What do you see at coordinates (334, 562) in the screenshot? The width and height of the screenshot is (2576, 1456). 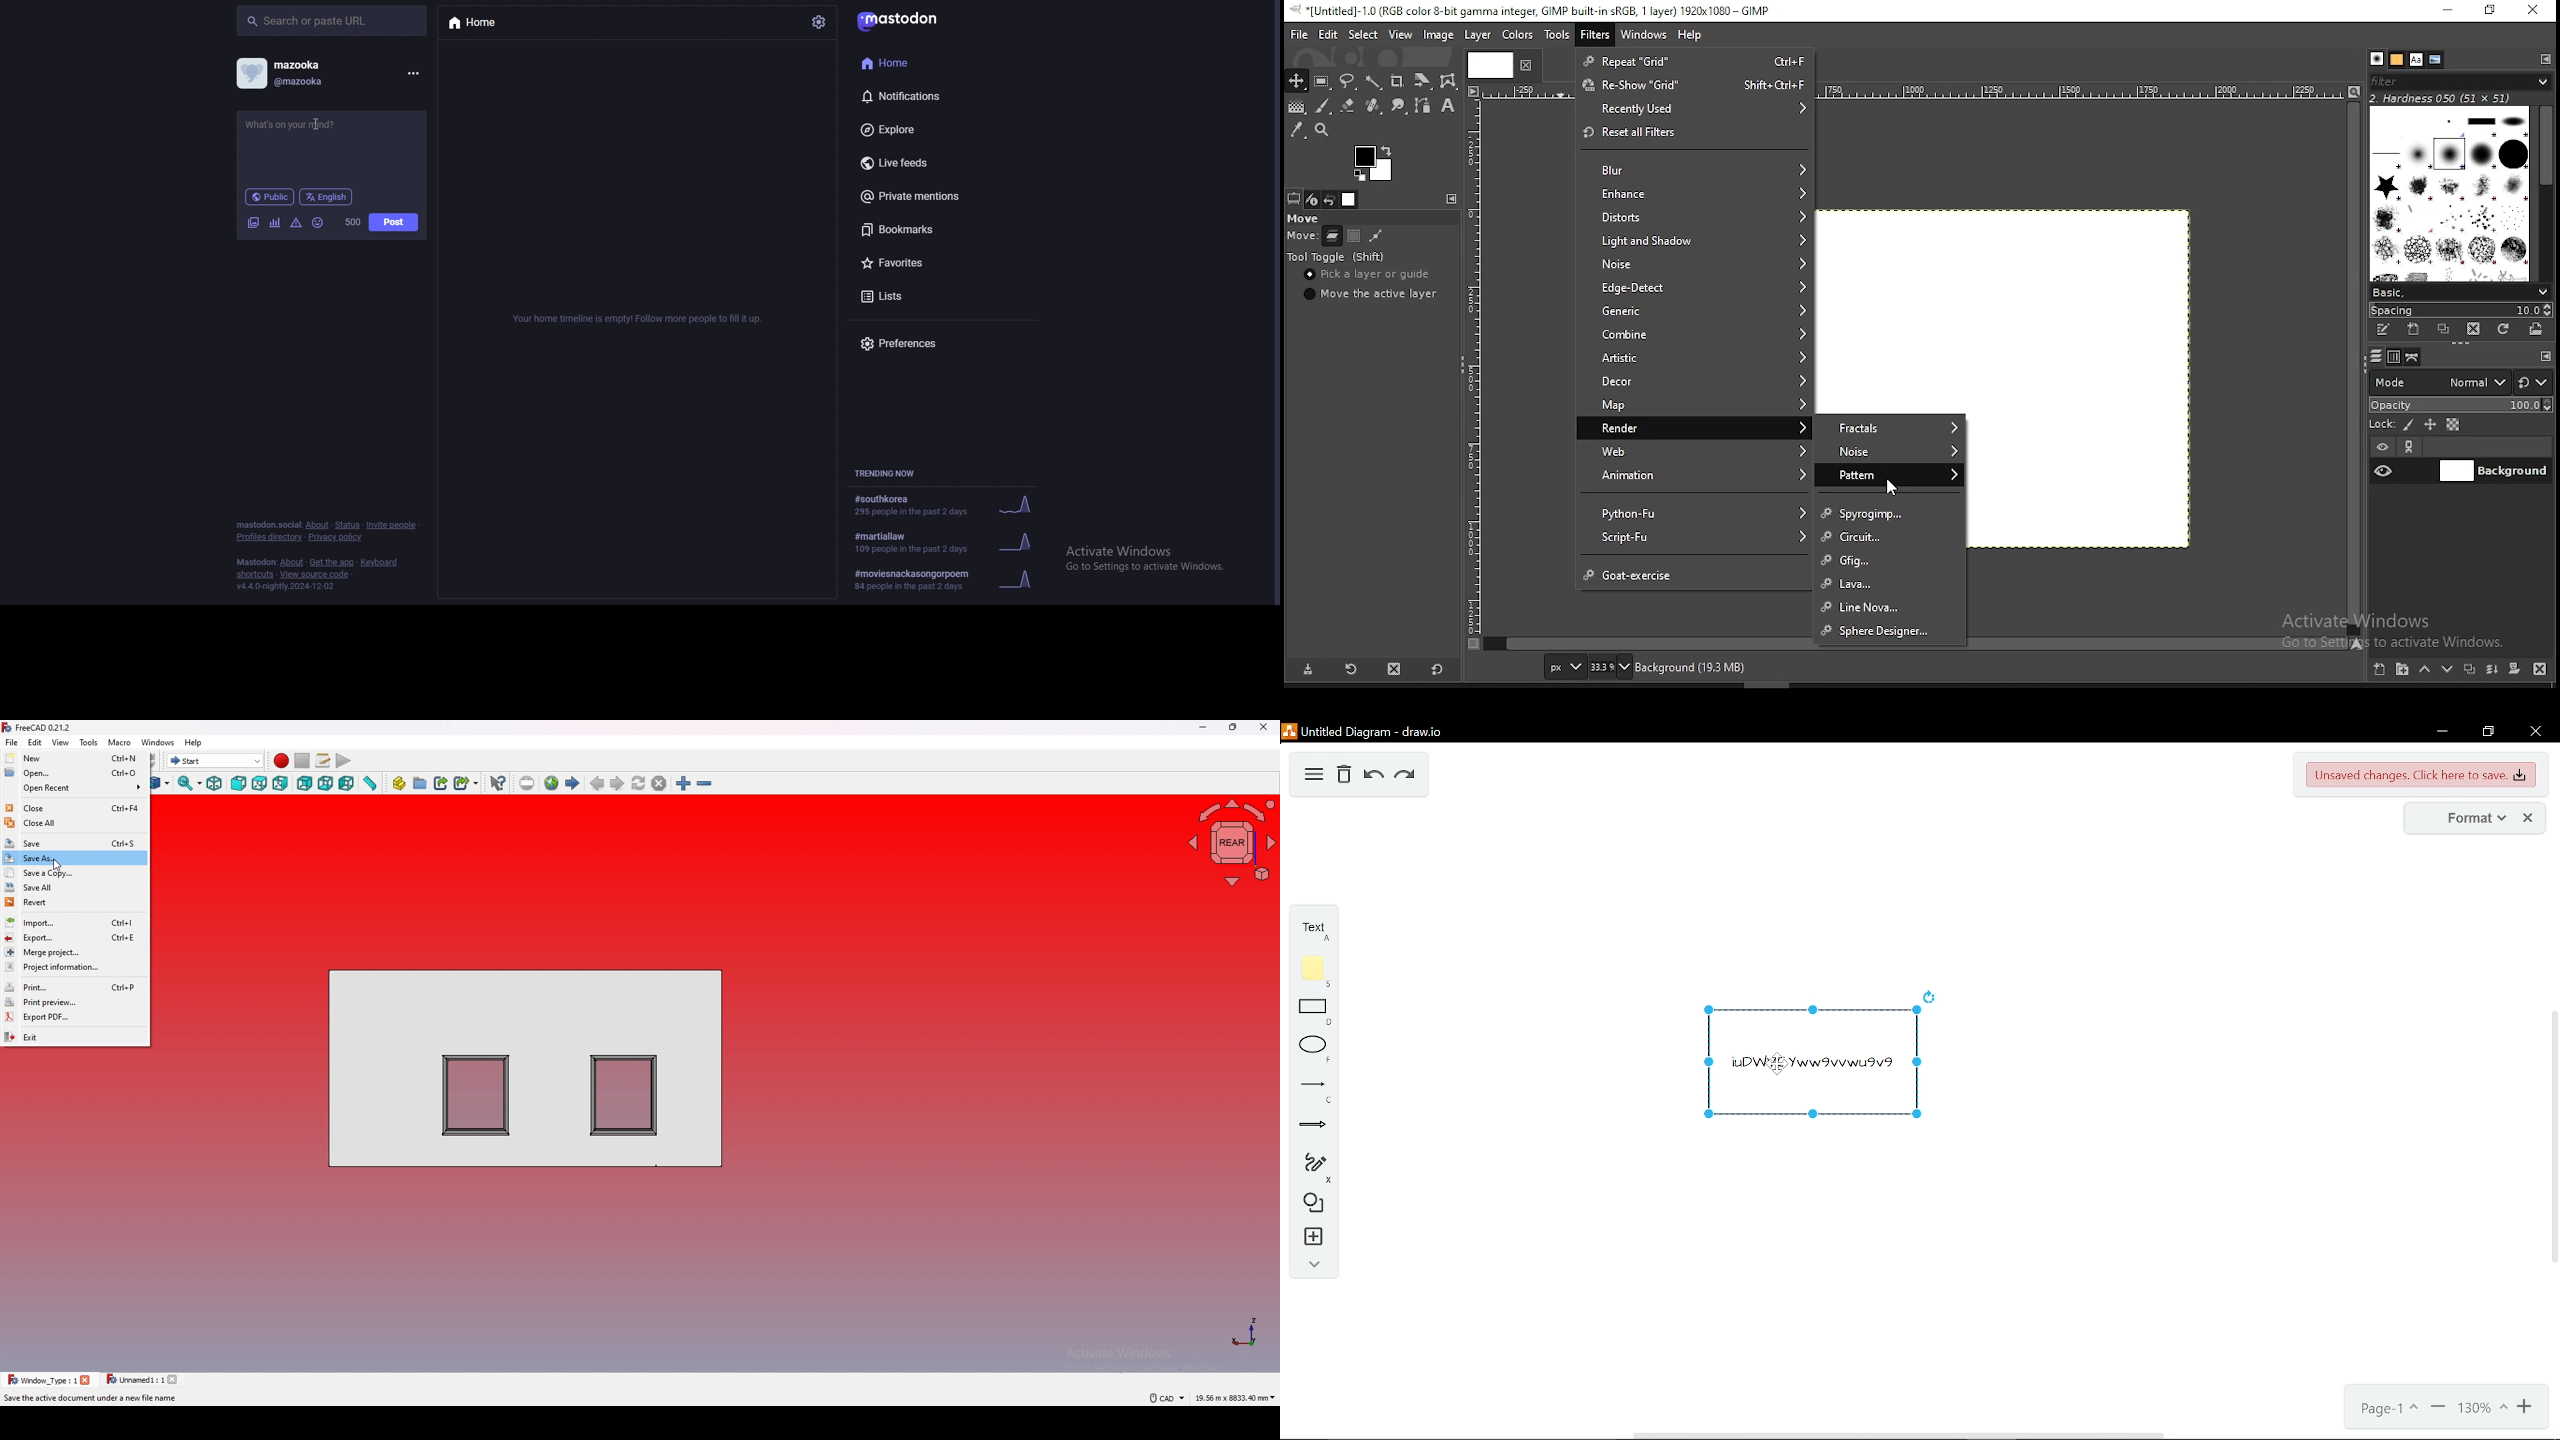 I see `get the app` at bounding box center [334, 562].